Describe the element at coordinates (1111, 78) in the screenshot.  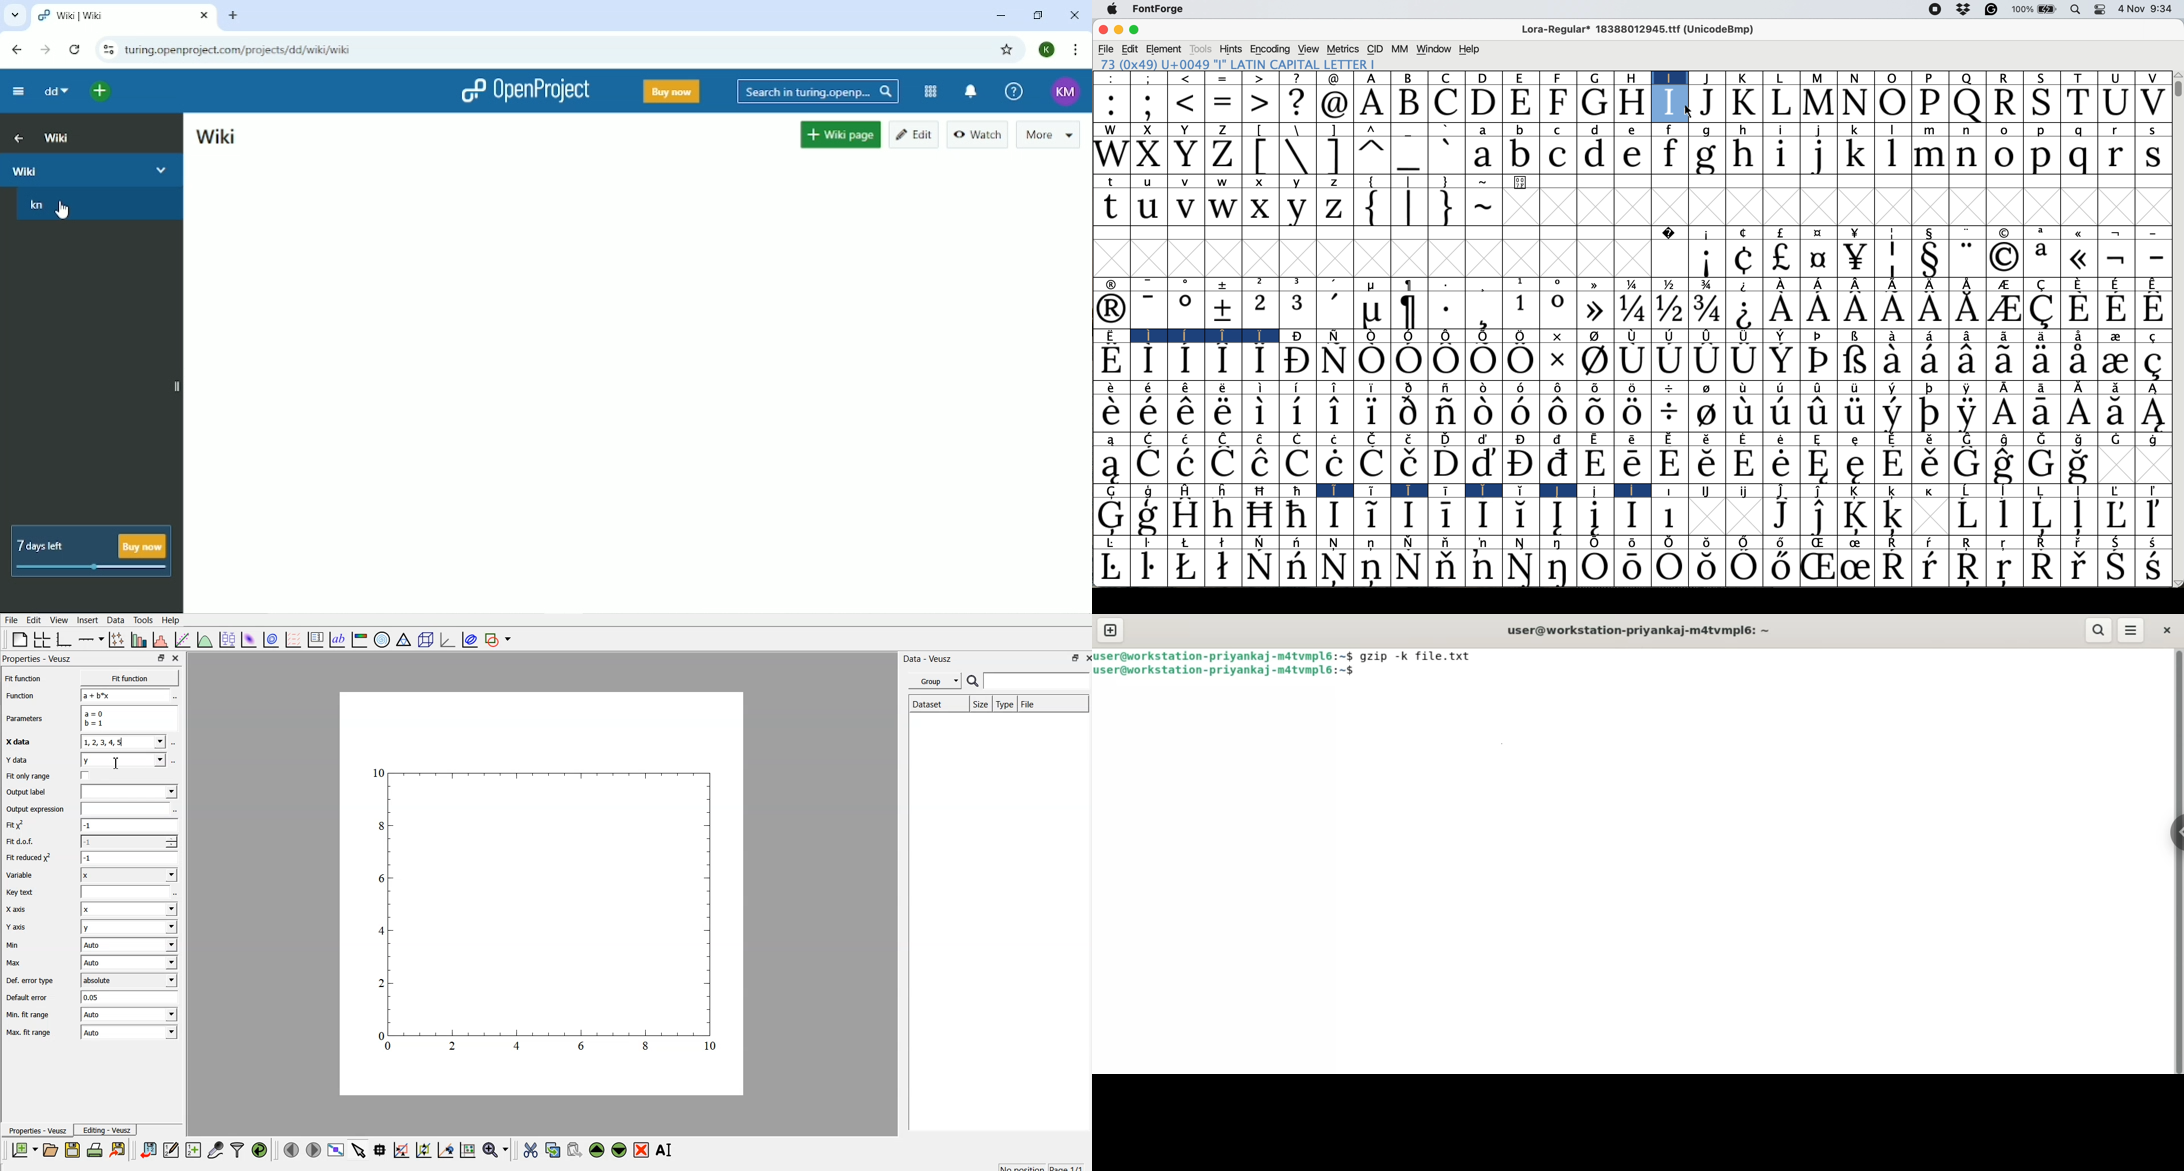
I see `:` at that location.